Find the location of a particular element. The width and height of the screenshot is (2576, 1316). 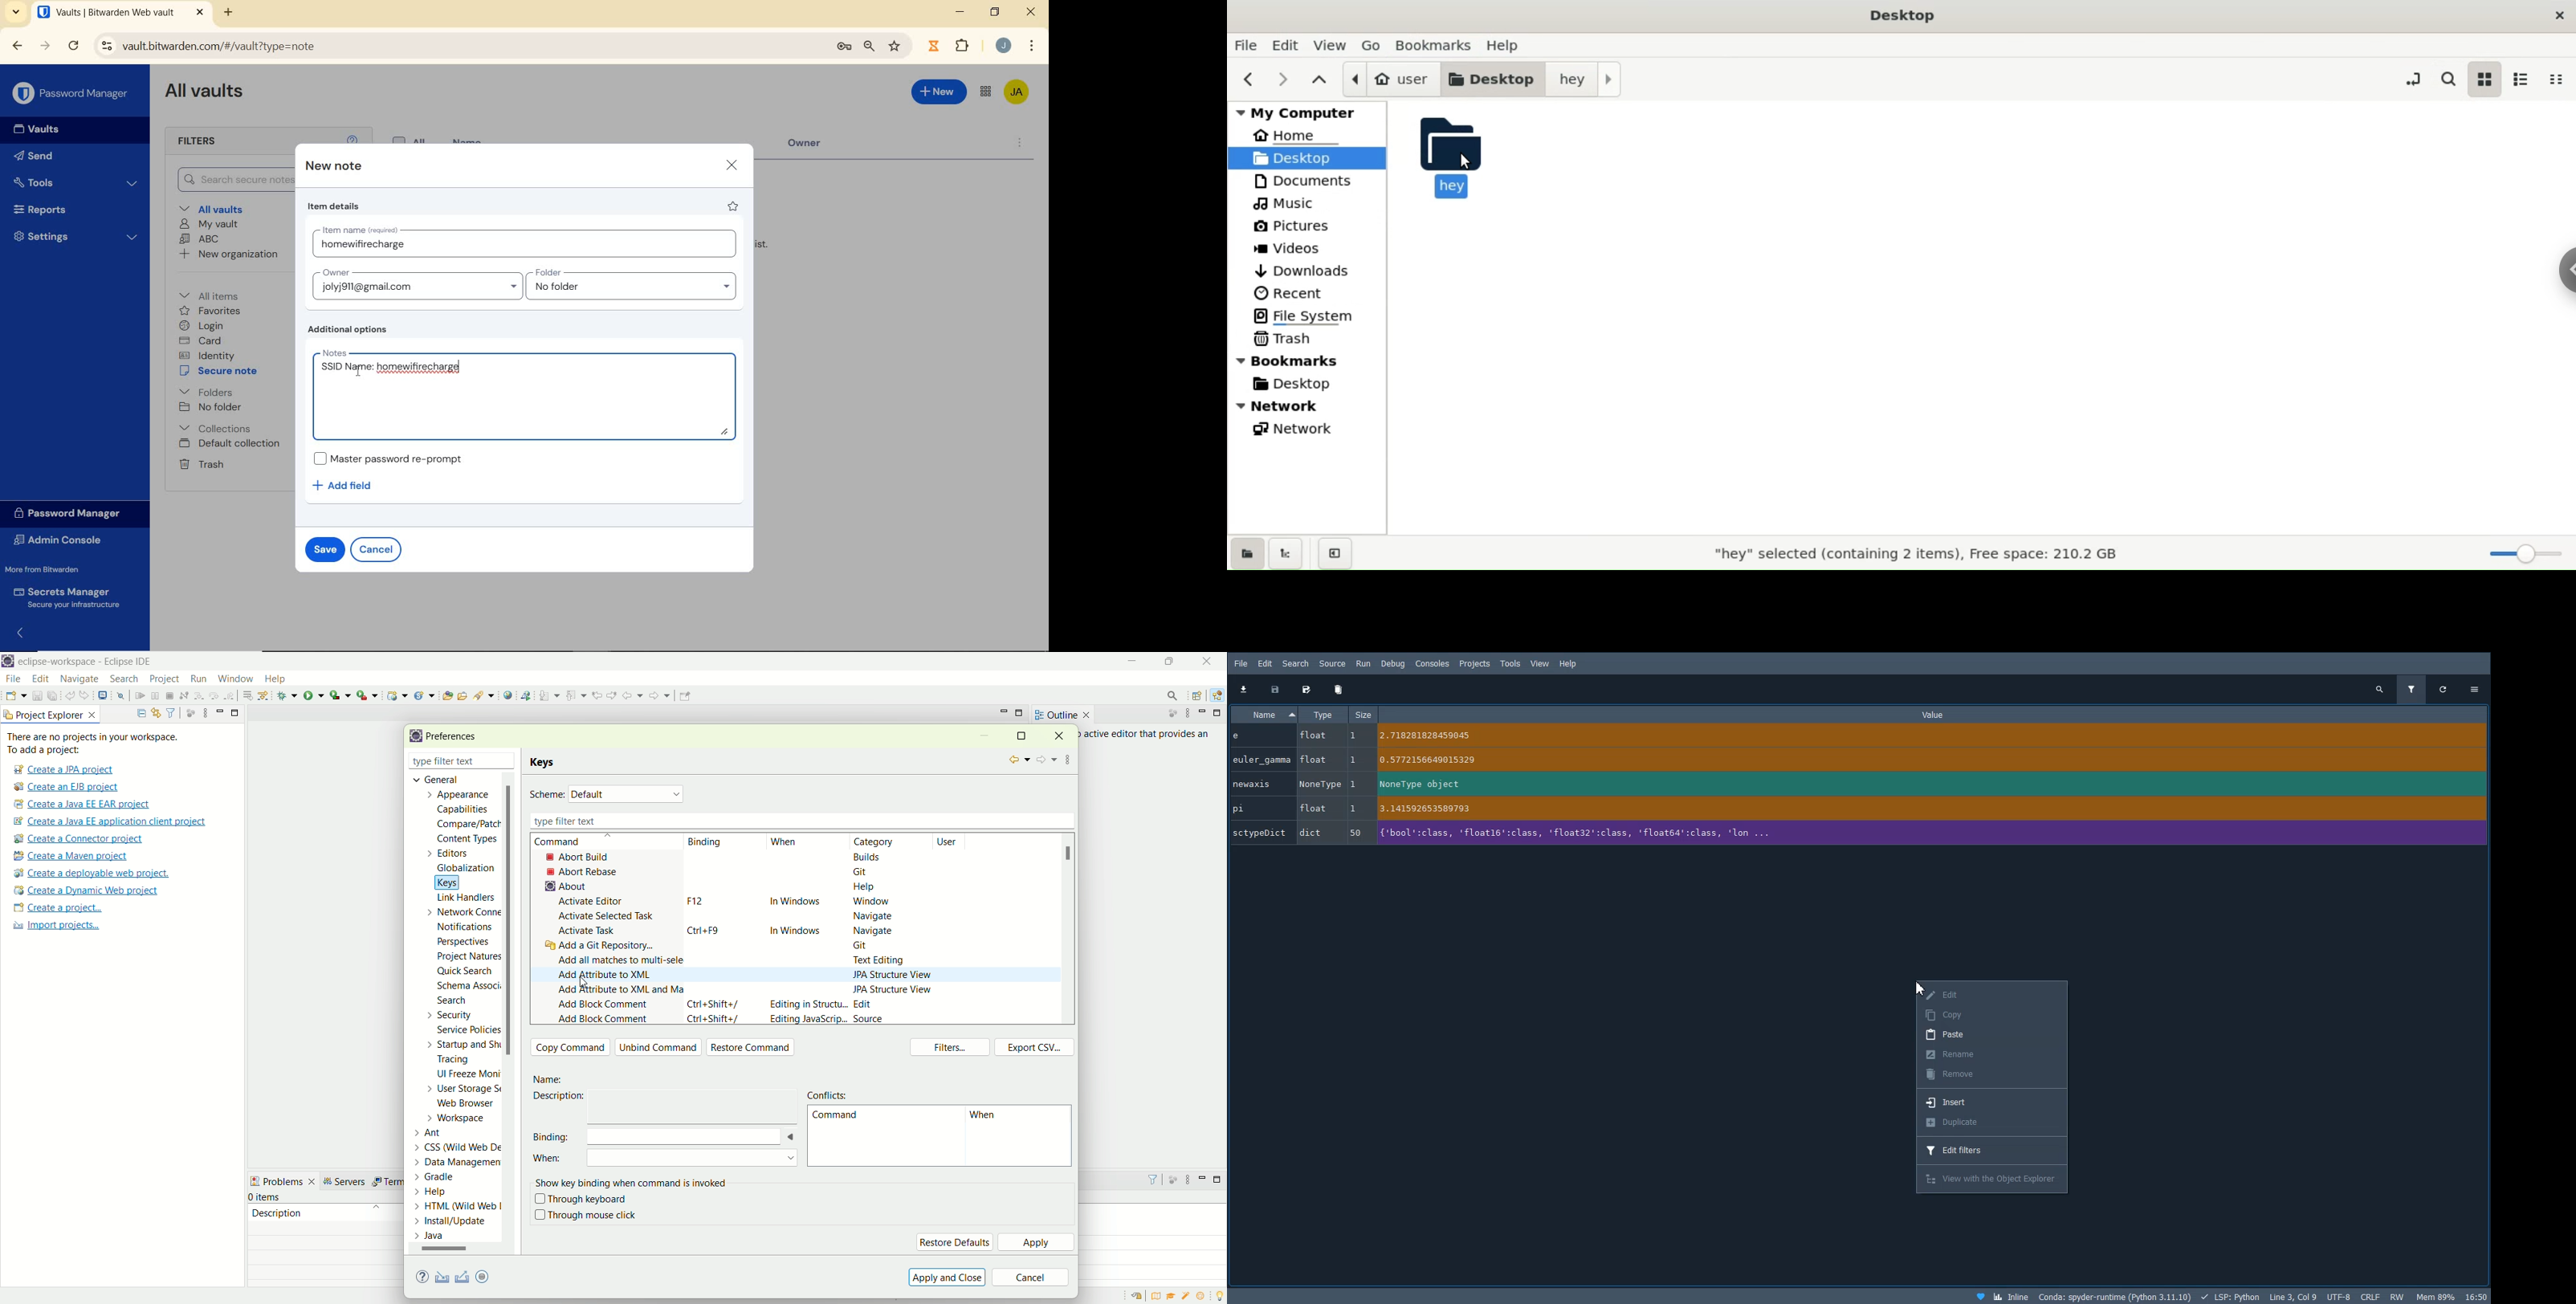

minimize is located at coordinates (220, 711).